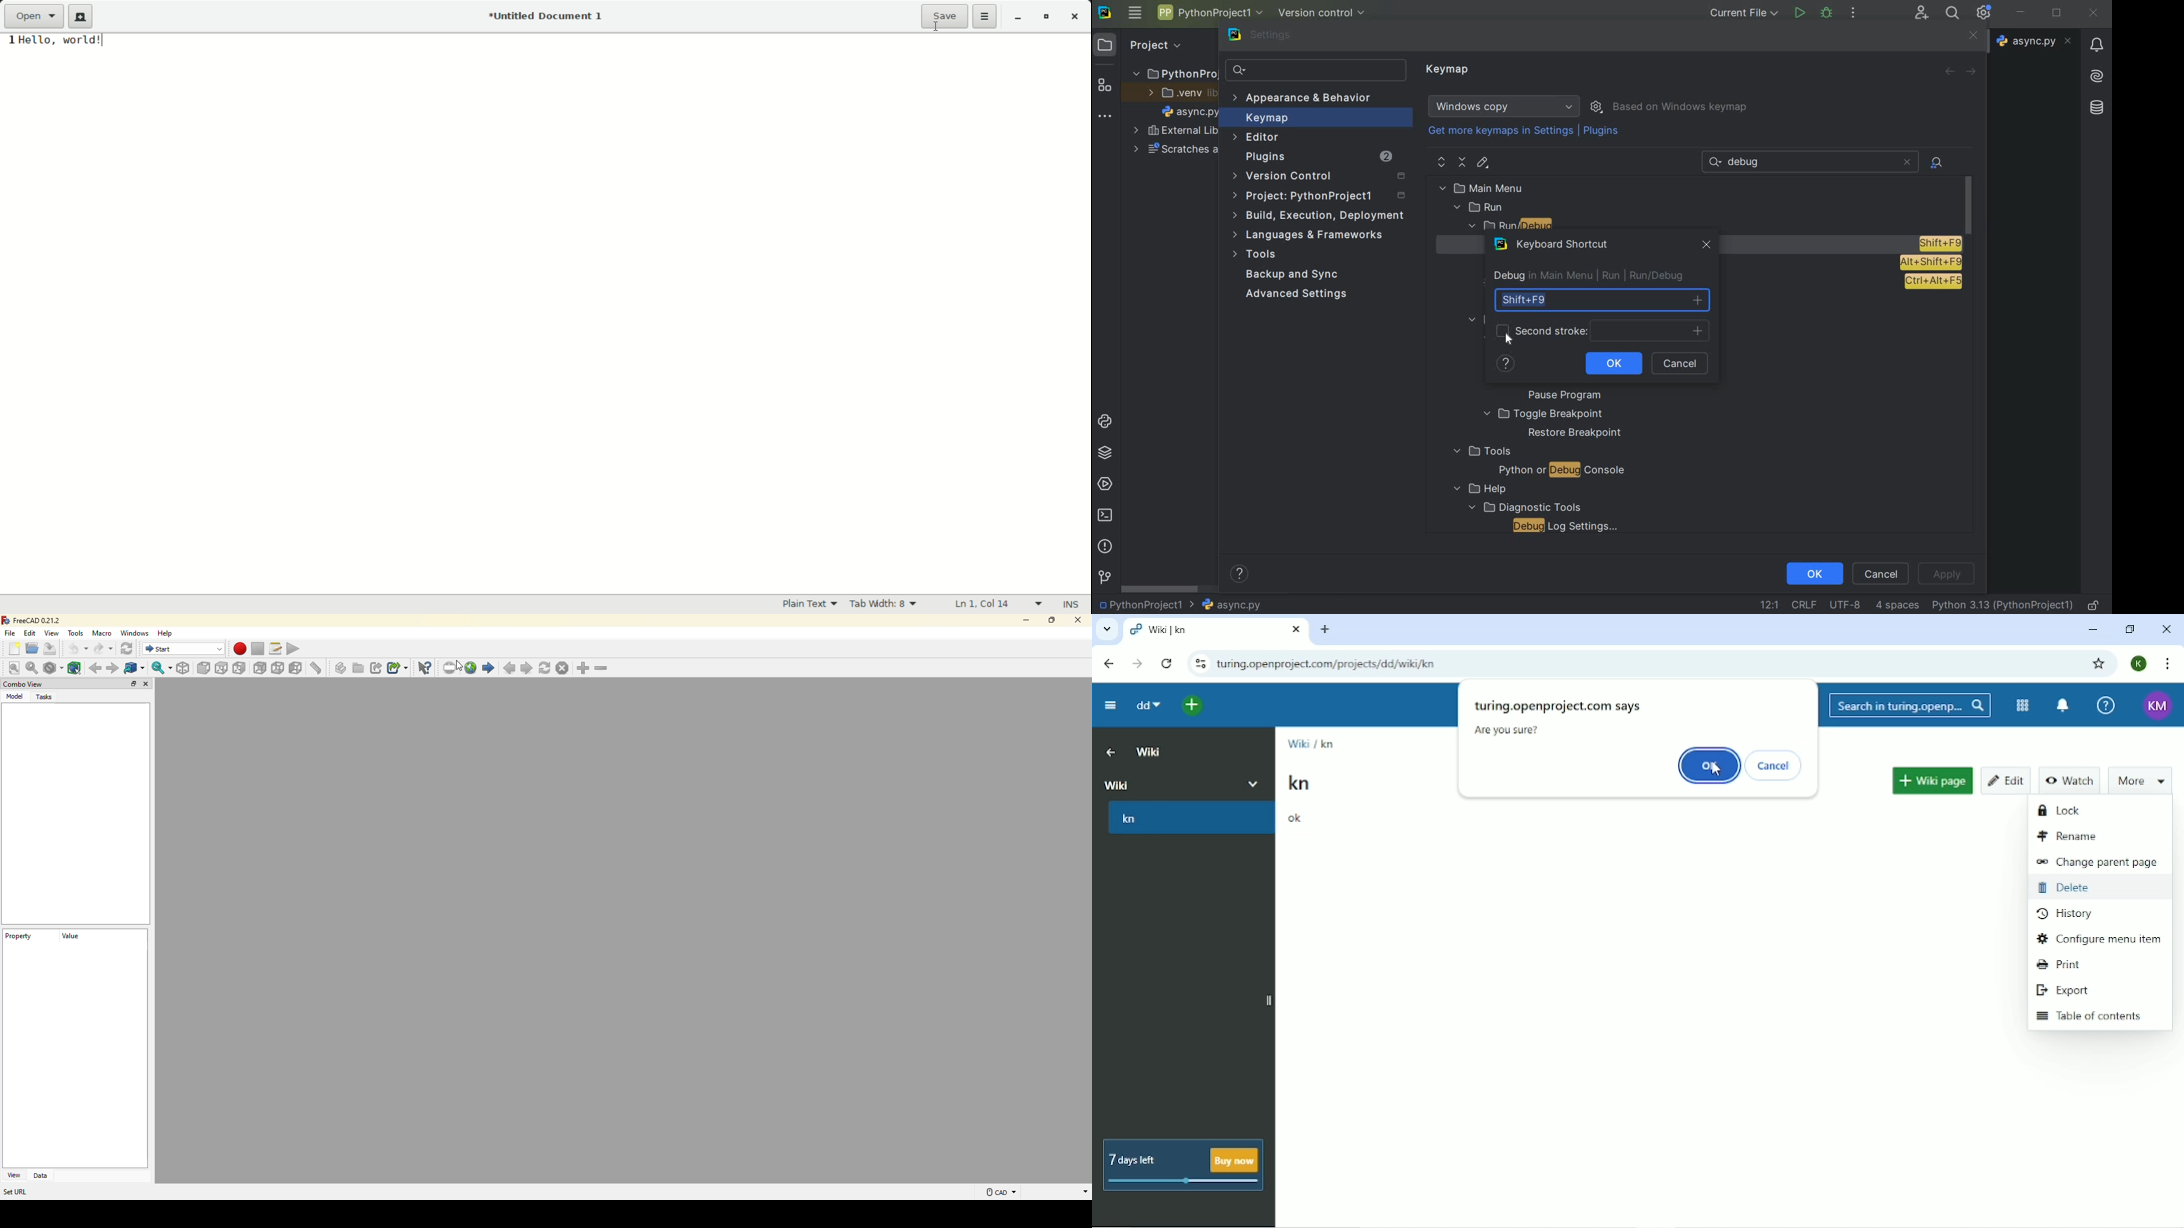  Describe the element at coordinates (1745, 13) in the screenshot. I see `current file` at that location.